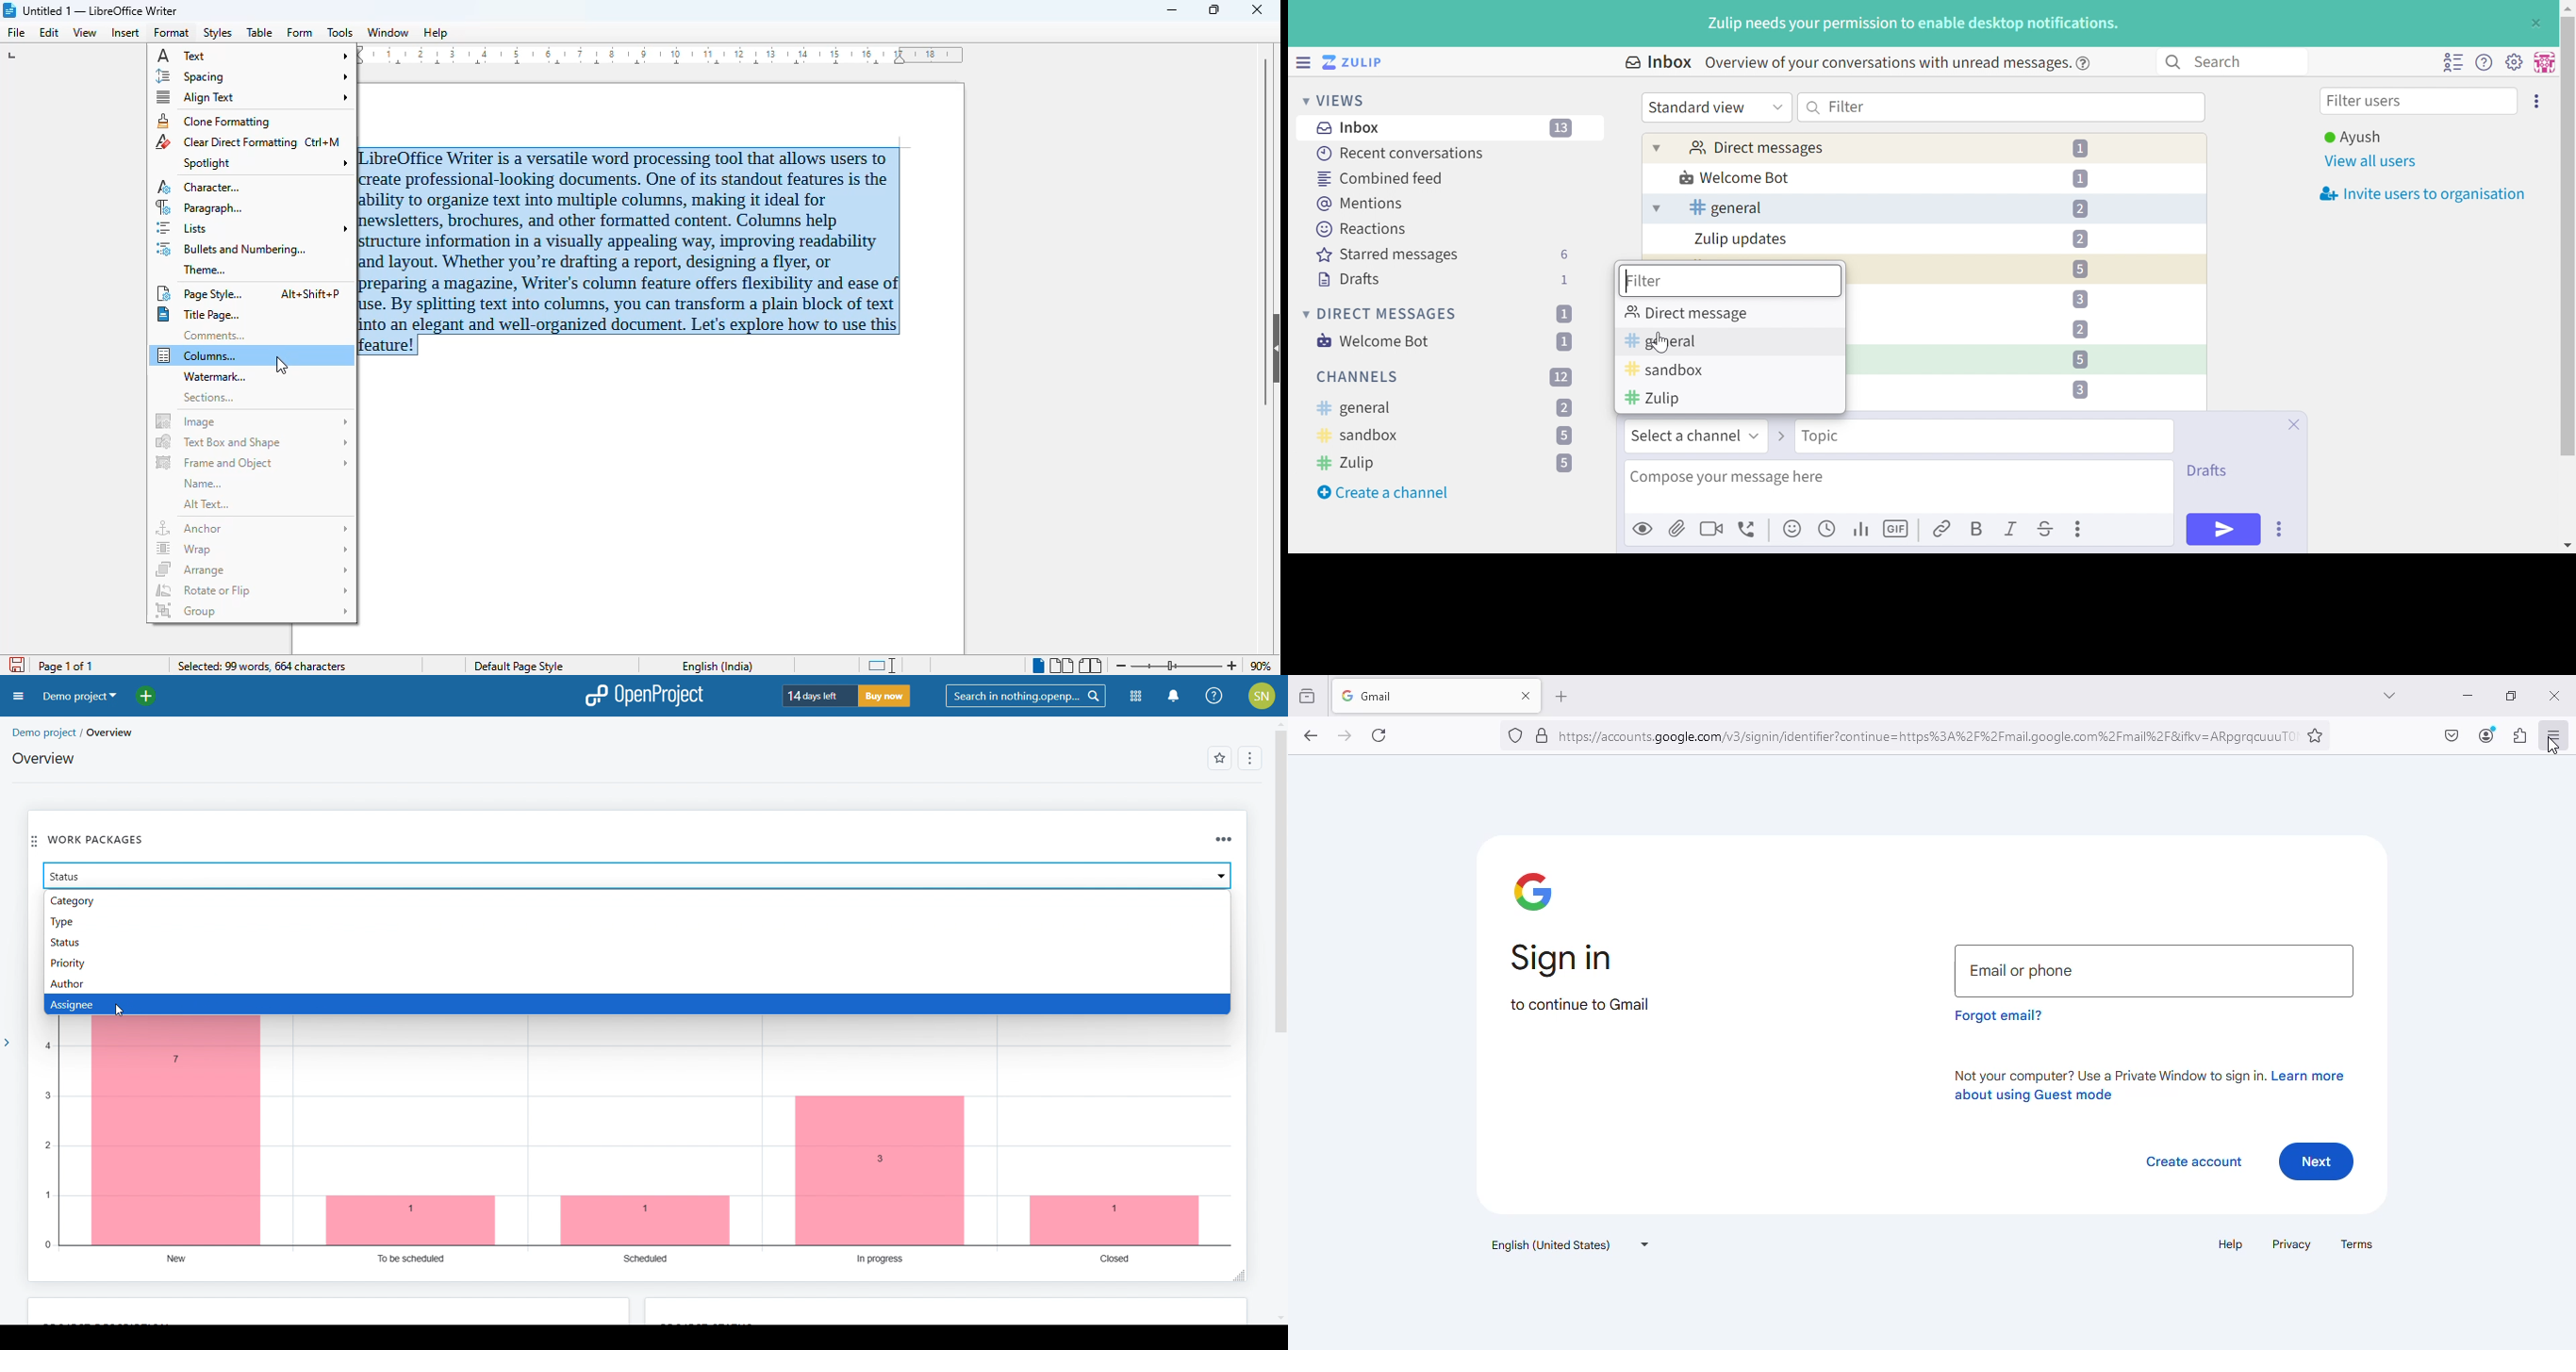 This screenshot has width=2576, height=1372. Describe the element at coordinates (254, 229) in the screenshot. I see `lists` at that location.